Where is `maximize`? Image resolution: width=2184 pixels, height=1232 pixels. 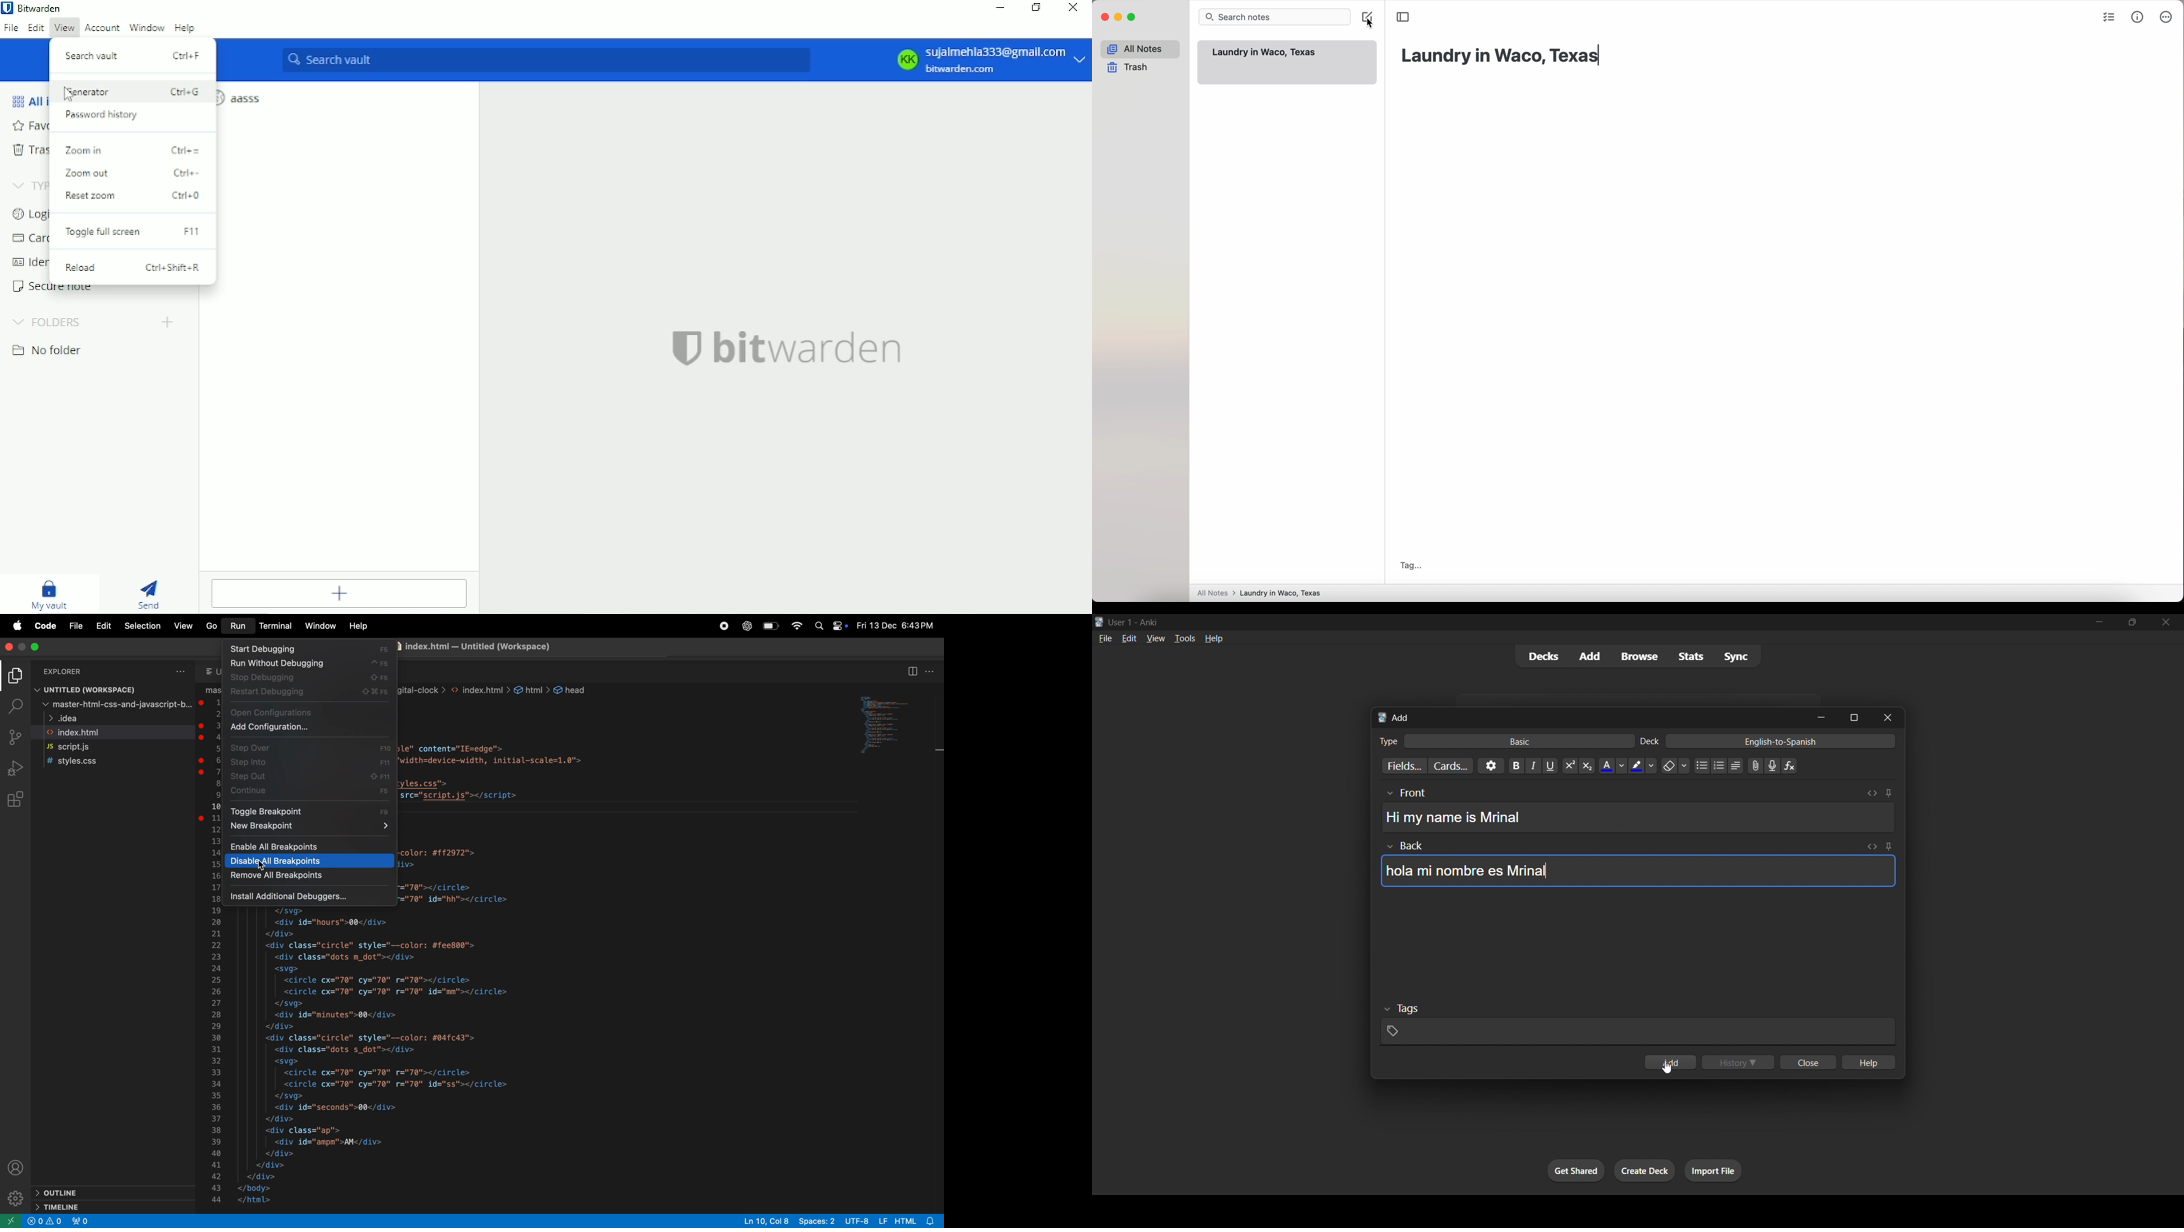
maximize is located at coordinates (1853, 718).